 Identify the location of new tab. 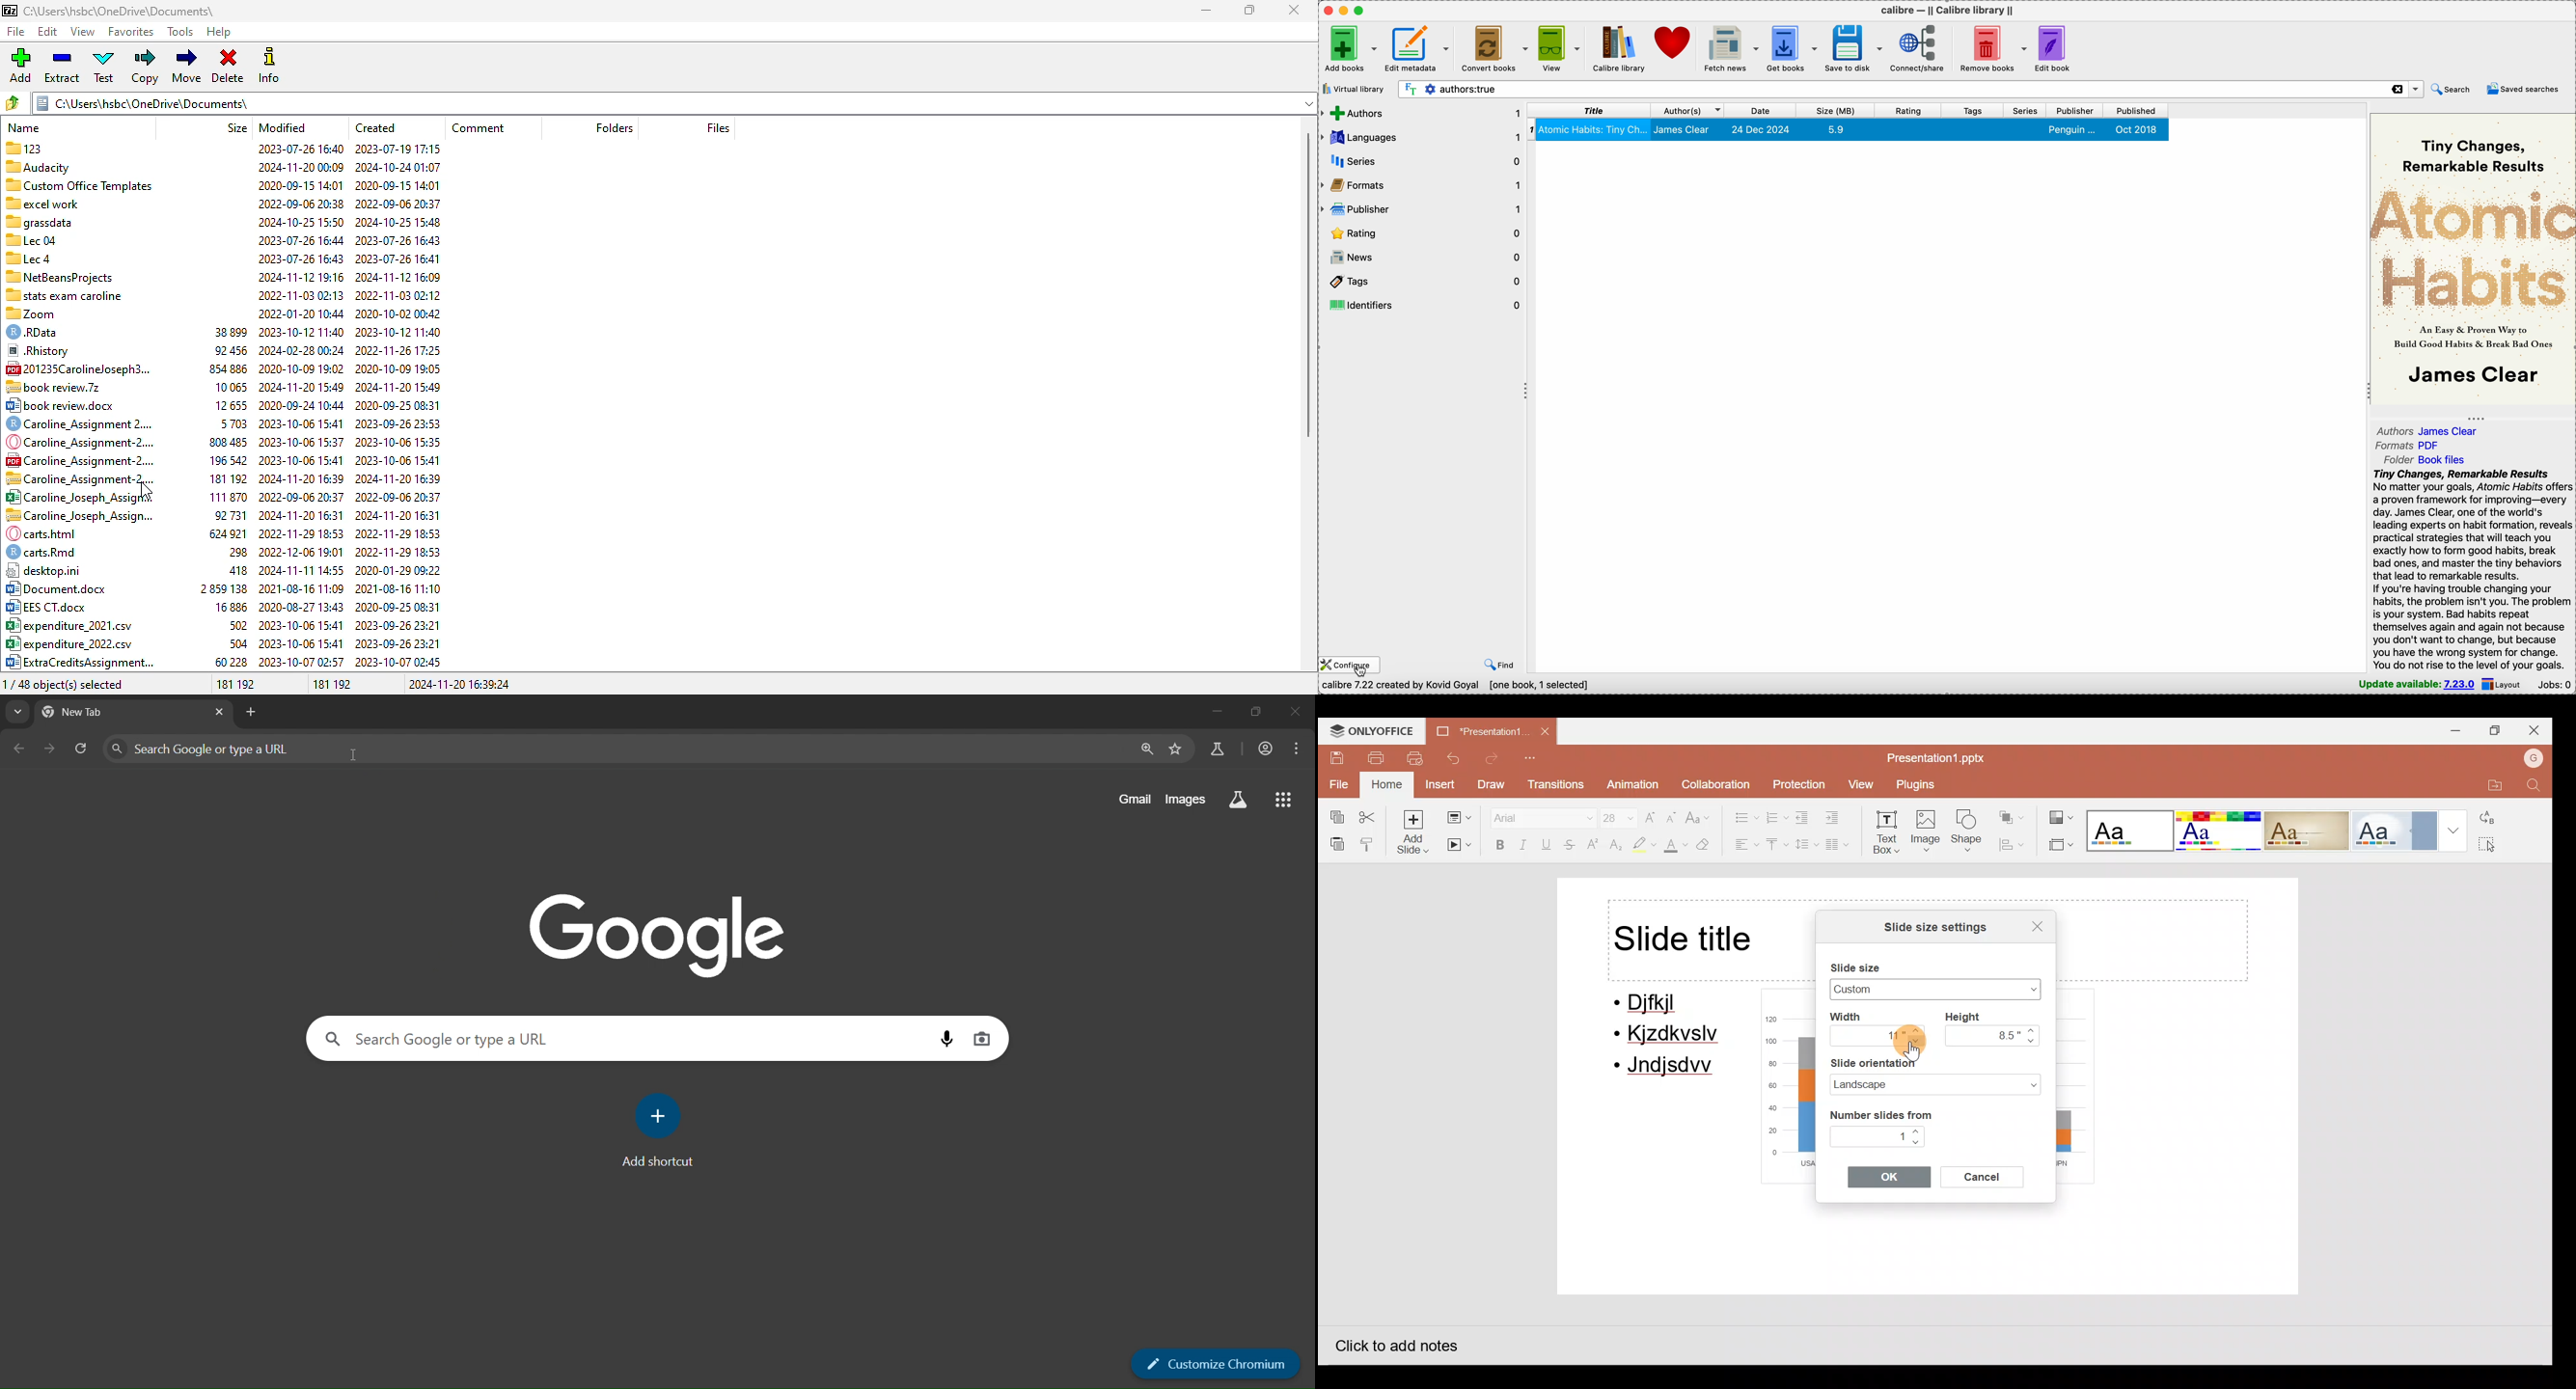
(253, 712).